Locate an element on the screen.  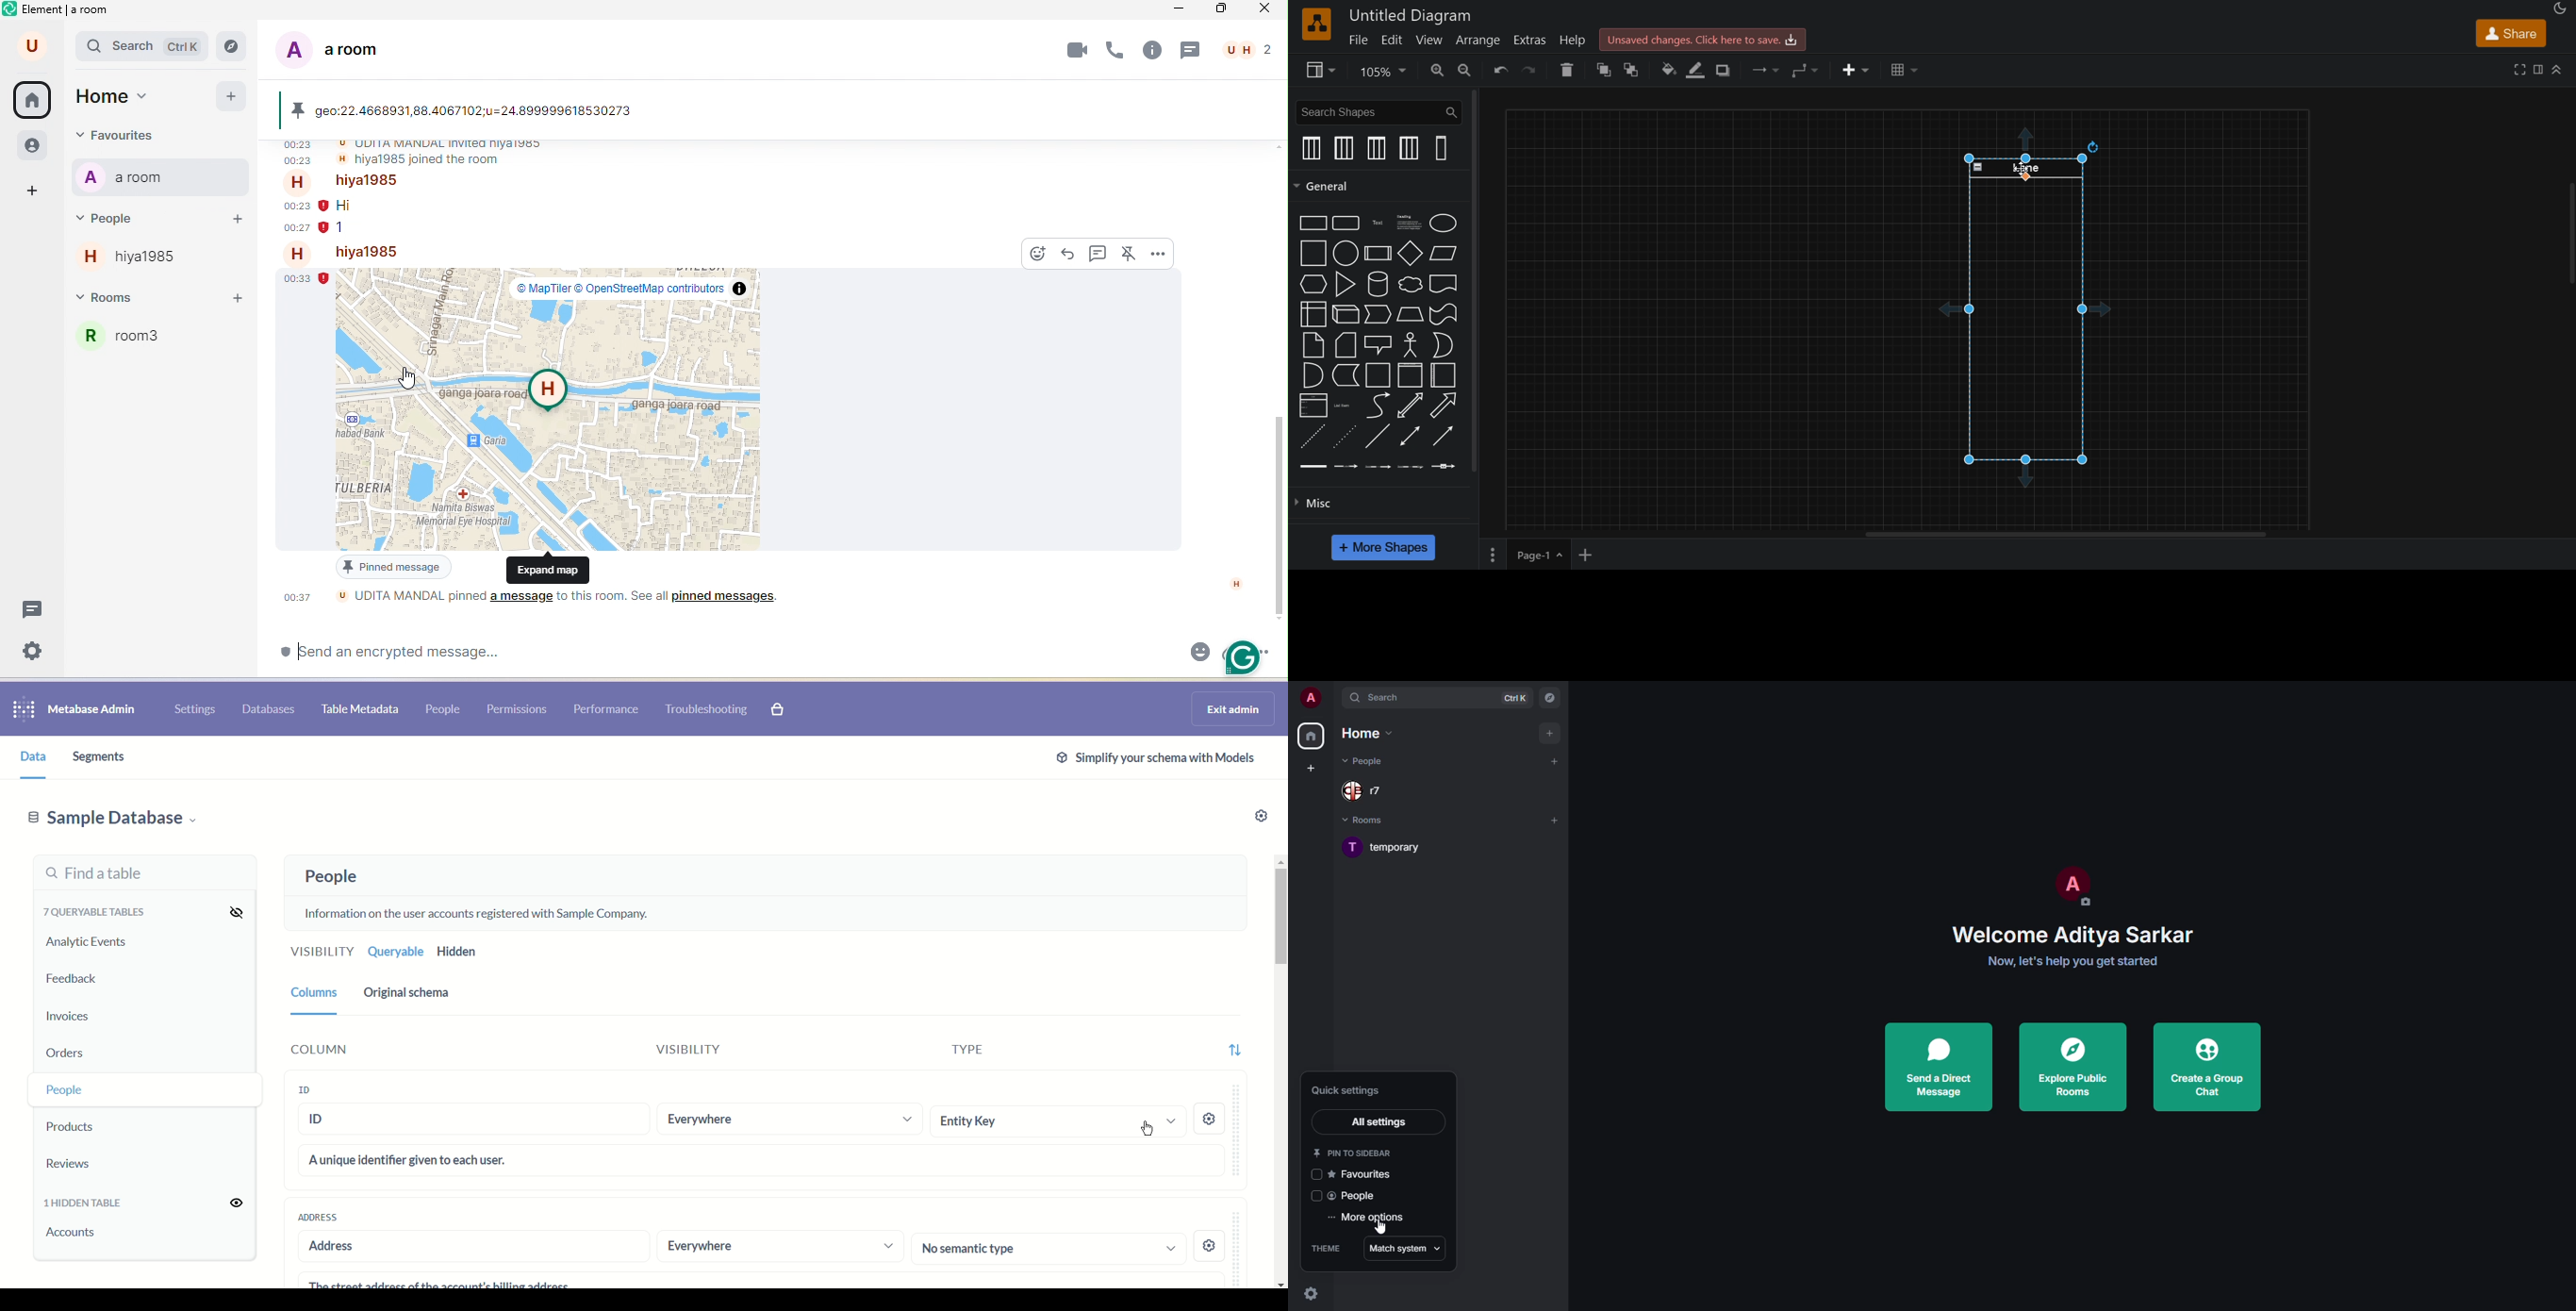
settings is located at coordinates (1211, 1243).